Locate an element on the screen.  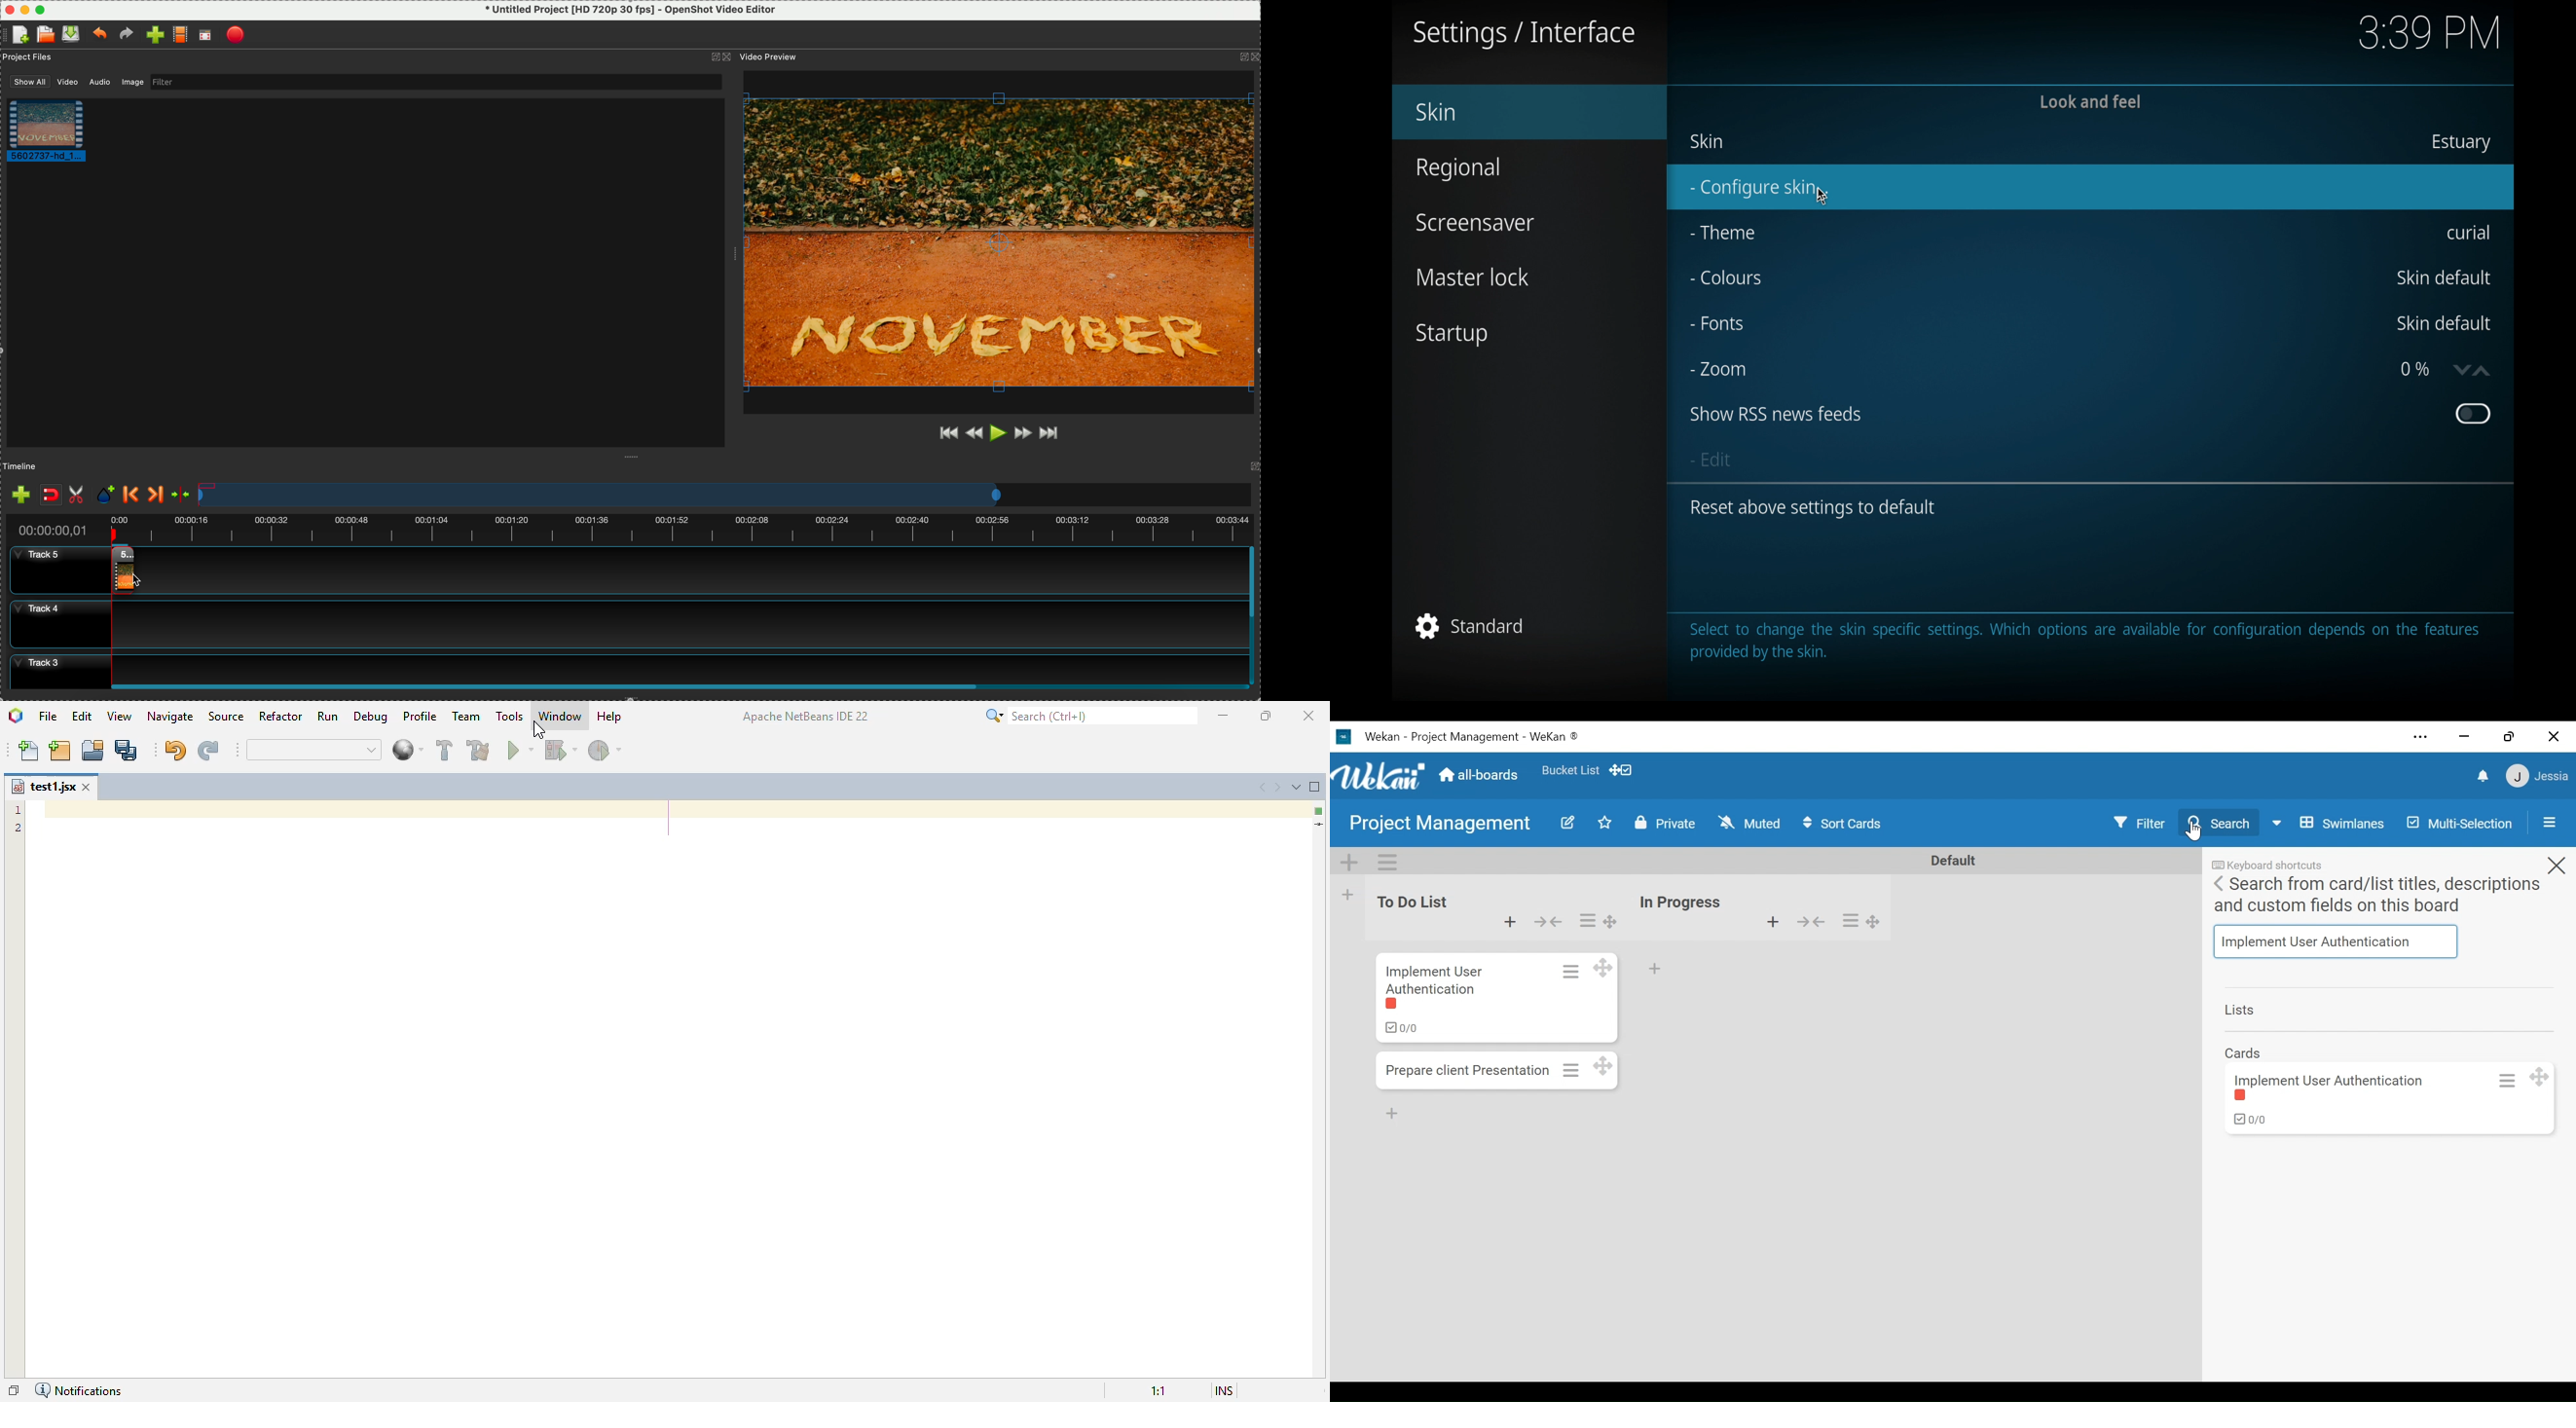
new project is located at coordinates (59, 751).